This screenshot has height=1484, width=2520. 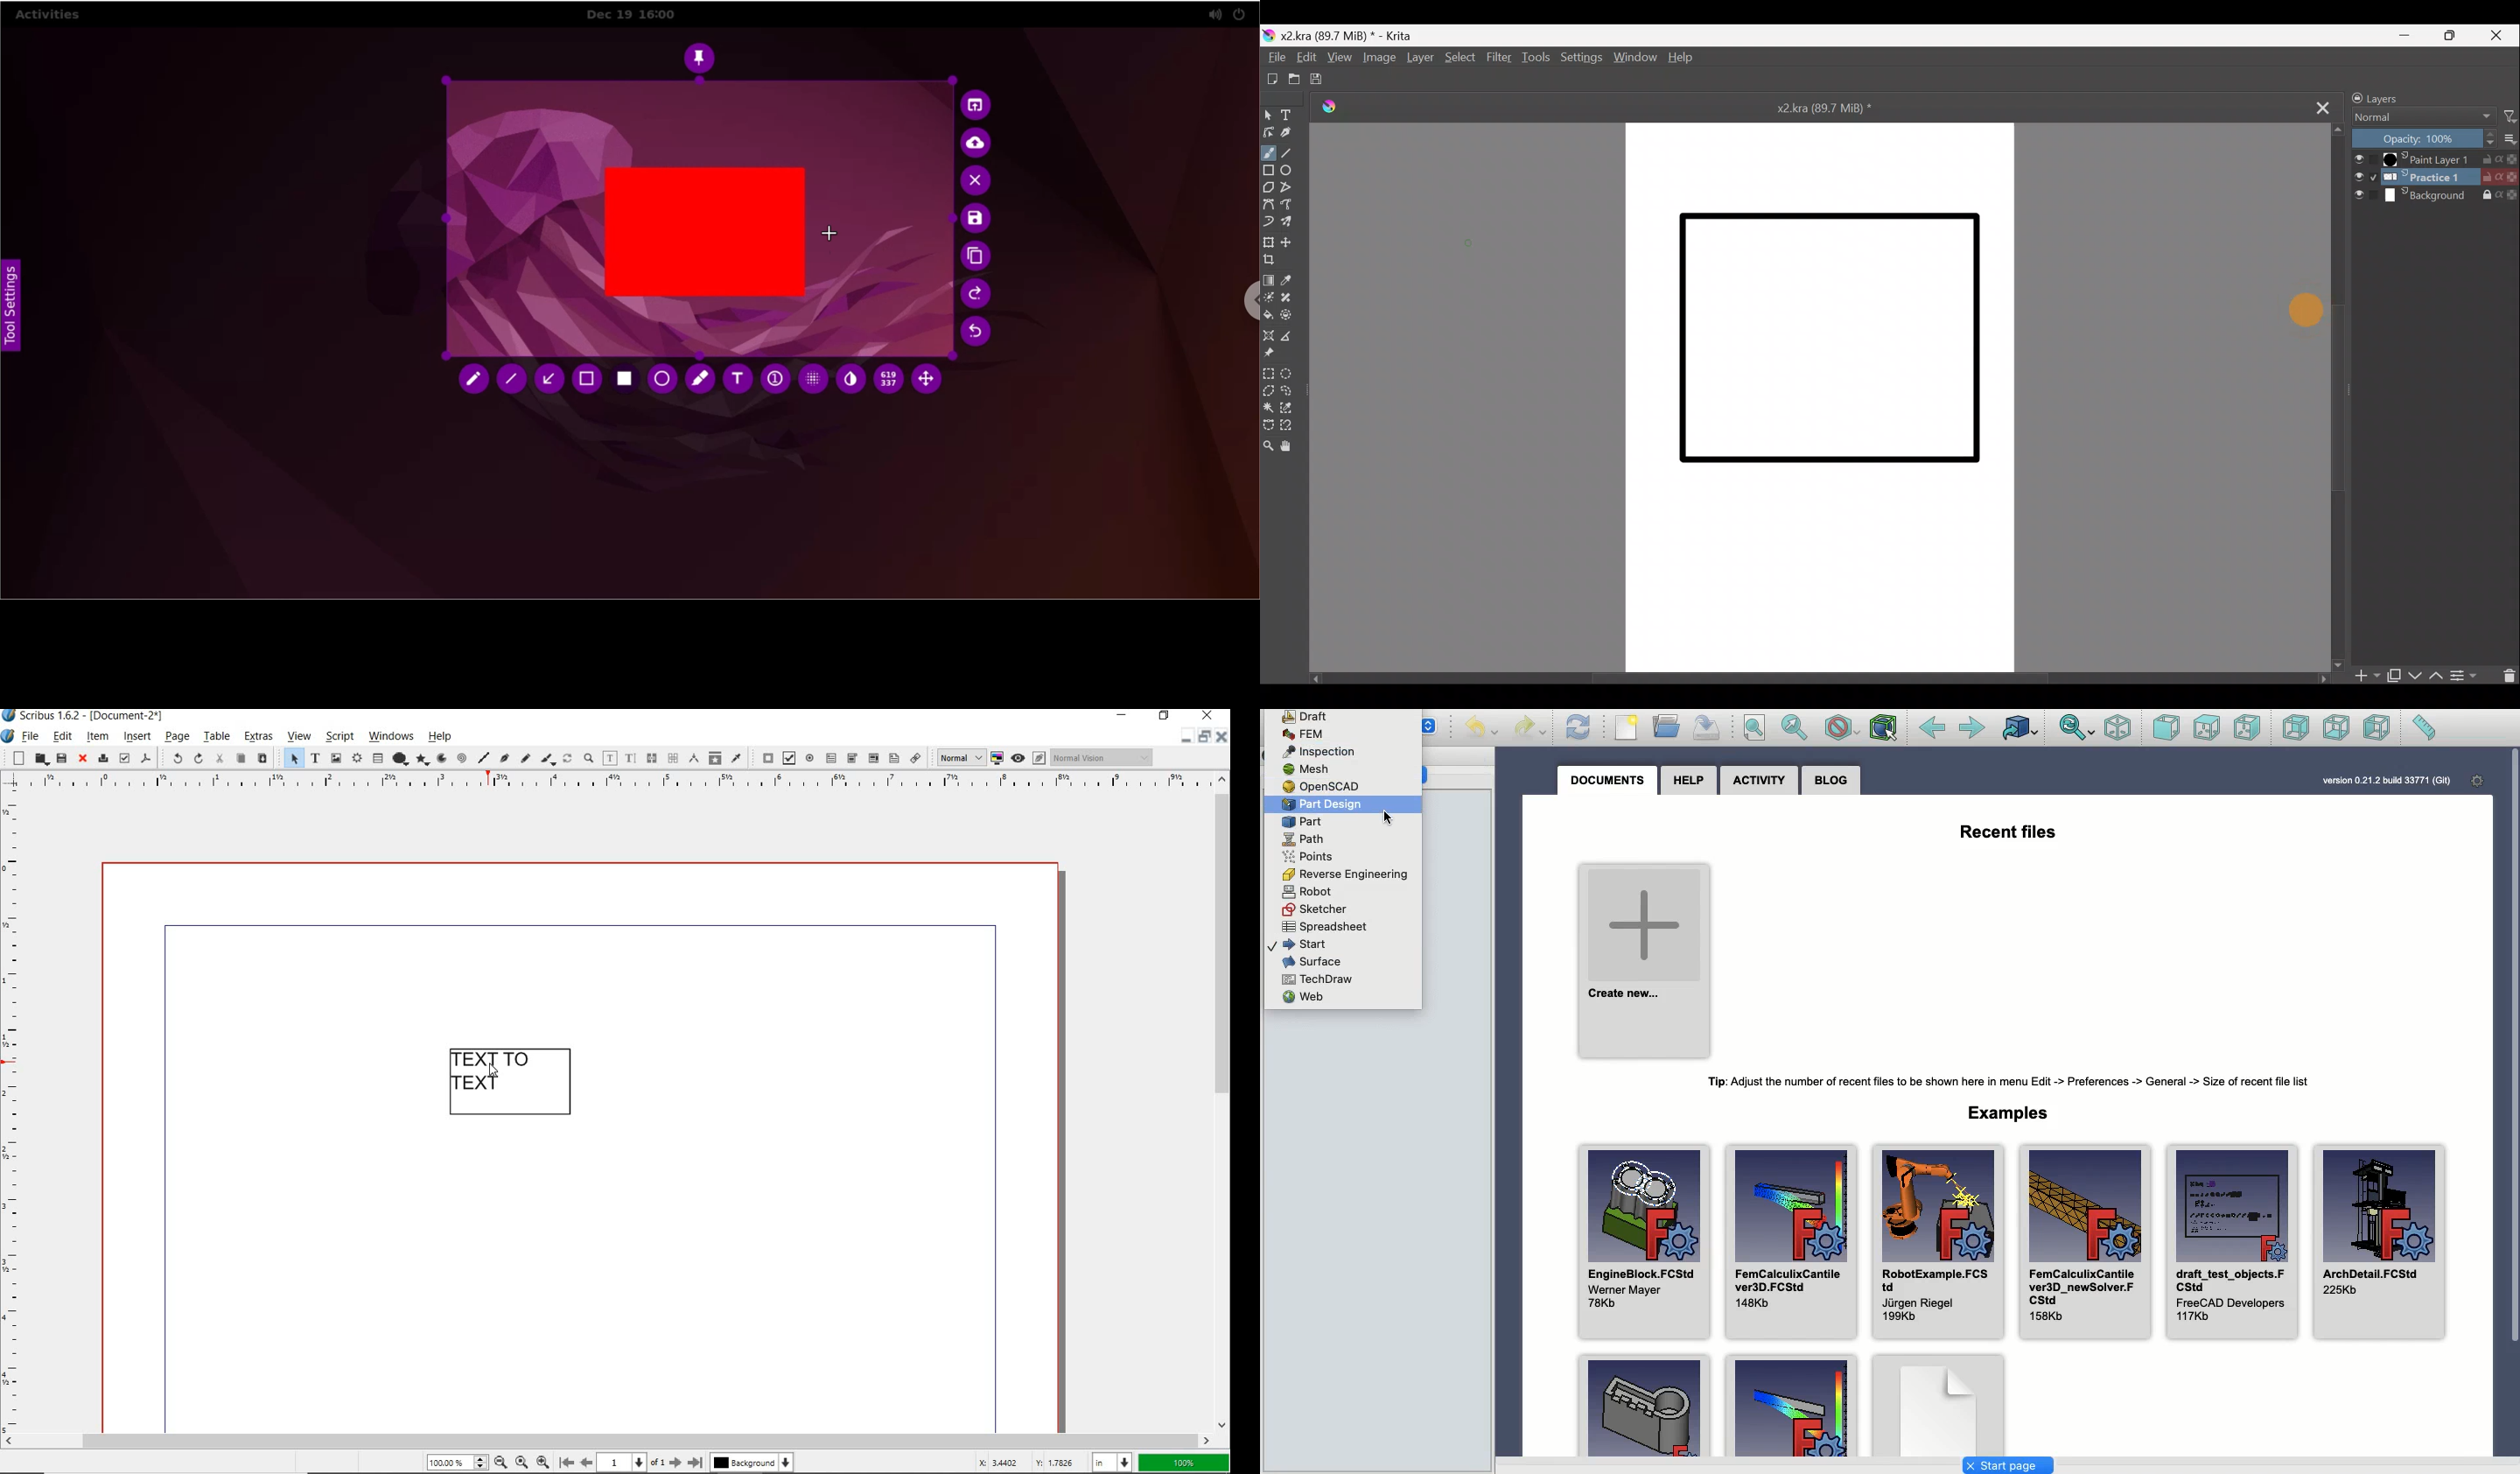 What do you see at coordinates (1580, 60) in the screenshot?
I see `Settings` at bounding box center [1580, 60].